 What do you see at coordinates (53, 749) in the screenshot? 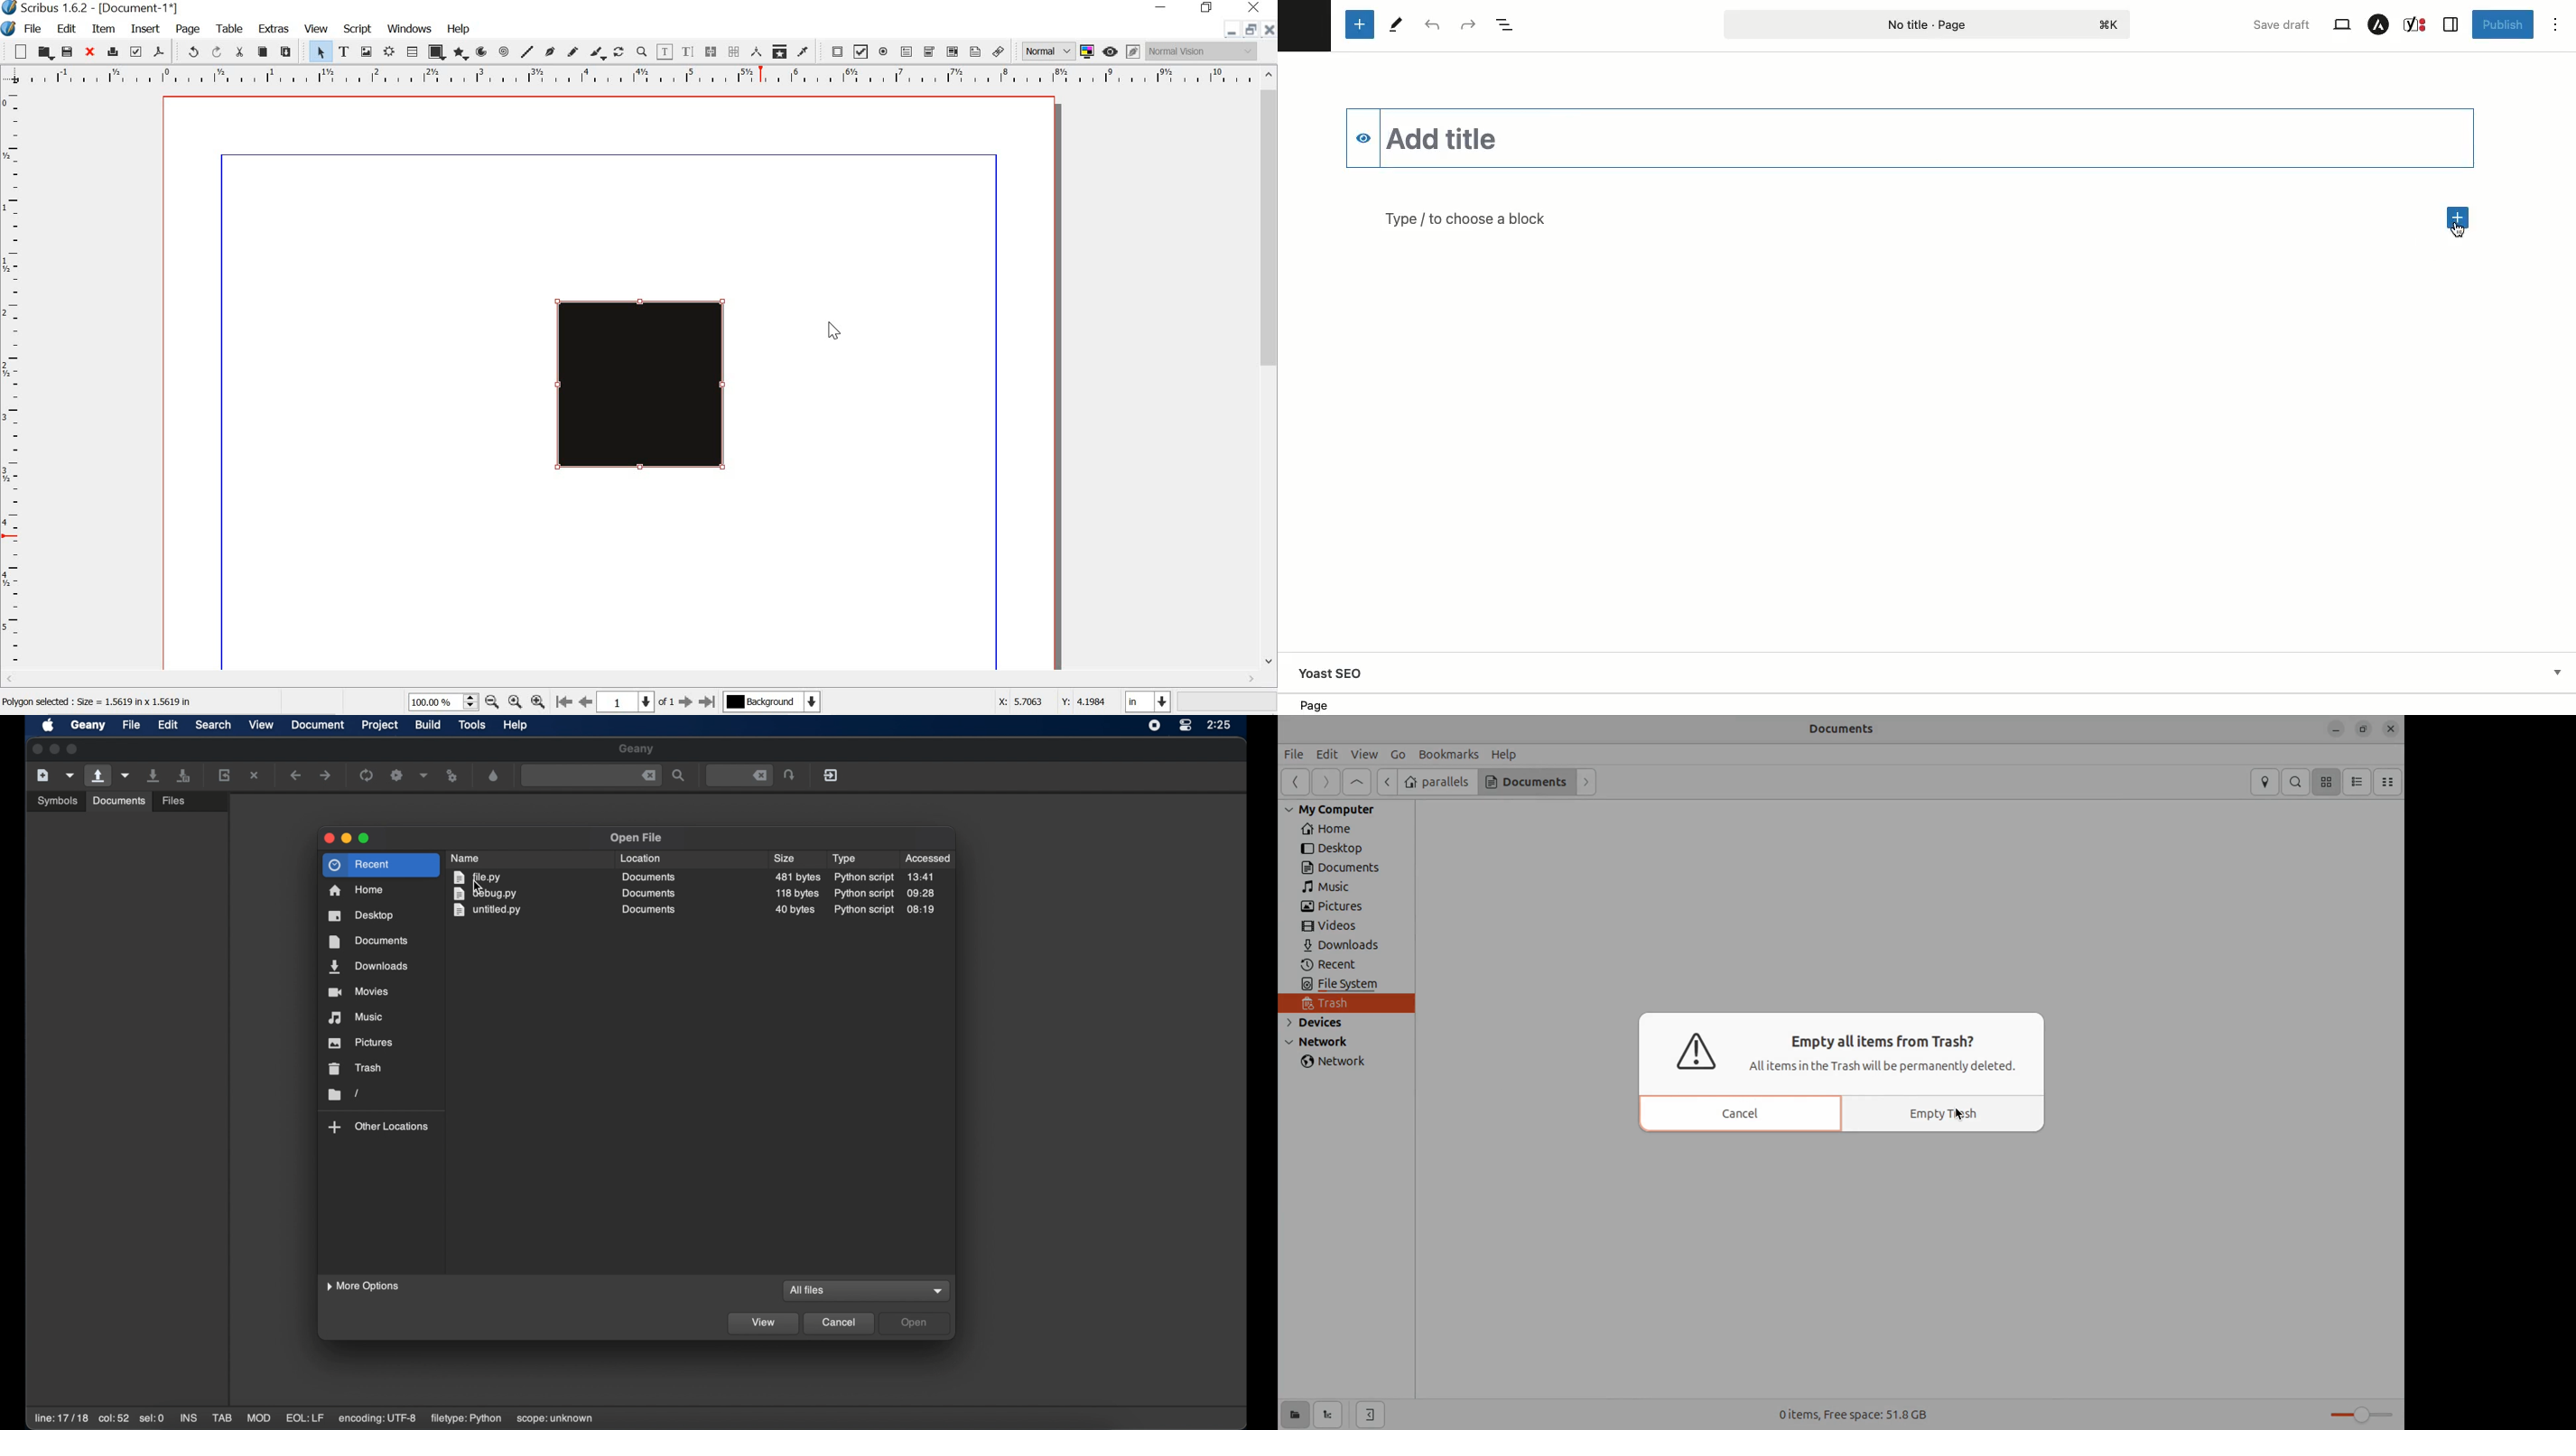
I see `minimize` at bounding box center [53, 749].